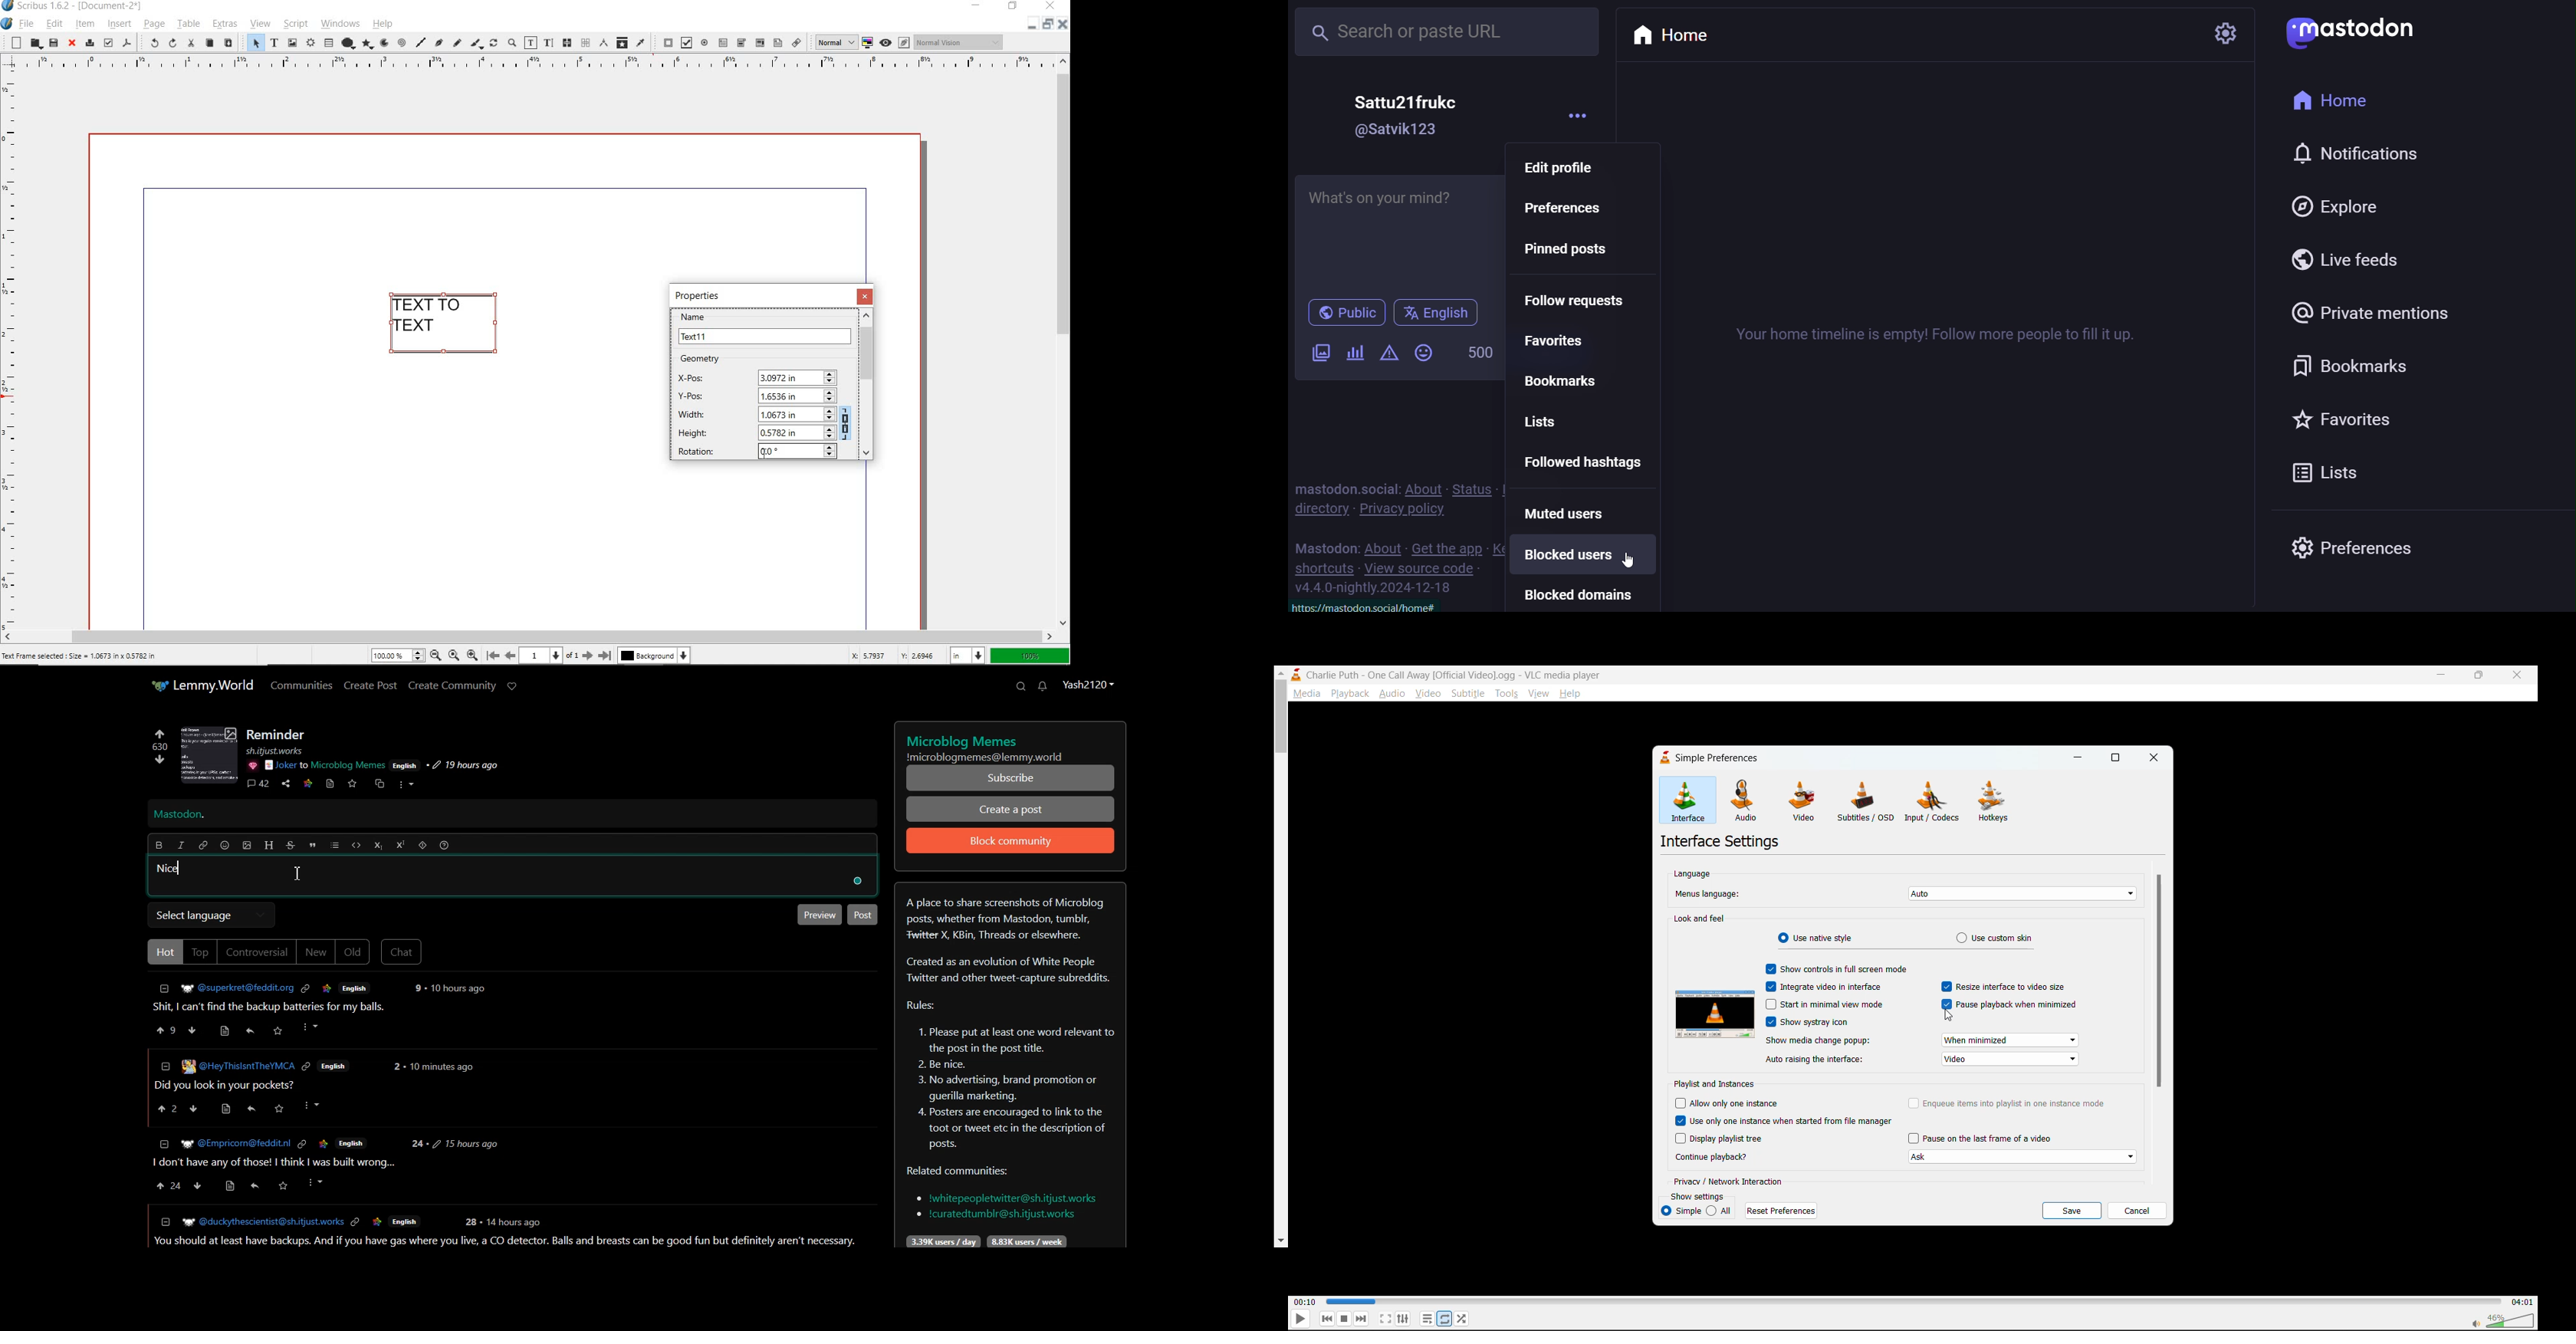  I want to click on copy, so click(210, 44).